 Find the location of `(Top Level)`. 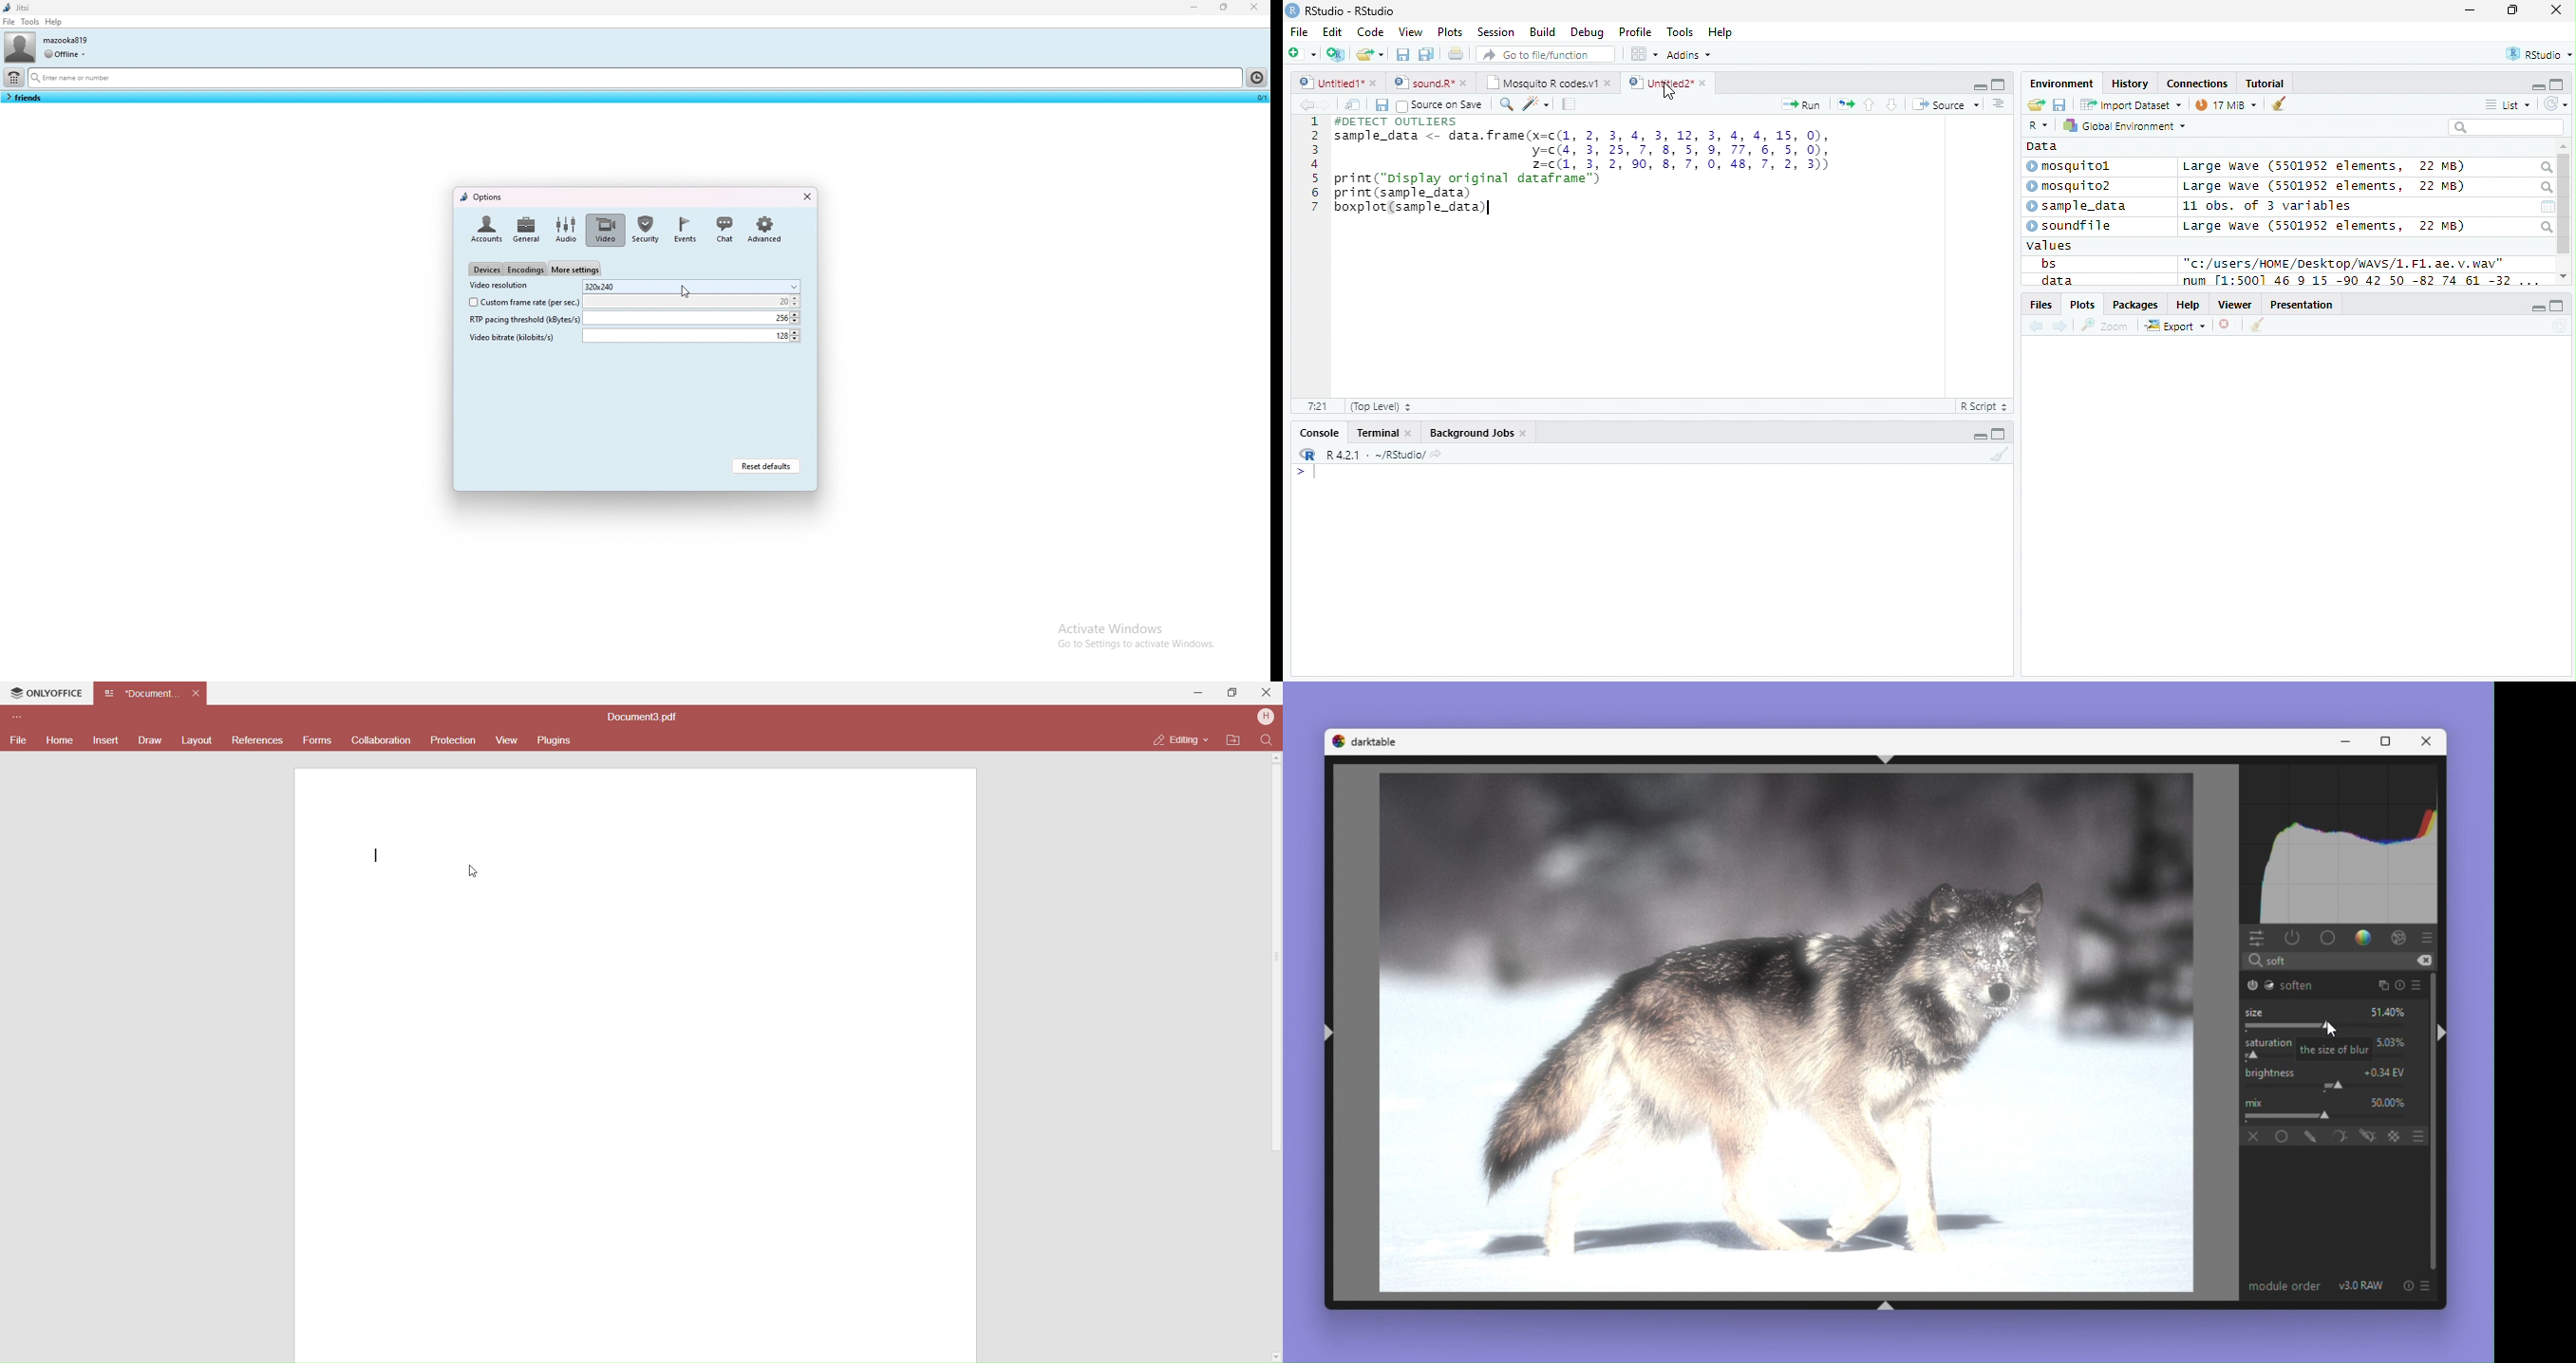

(Top Level) is located at coordinates (1381, 407).